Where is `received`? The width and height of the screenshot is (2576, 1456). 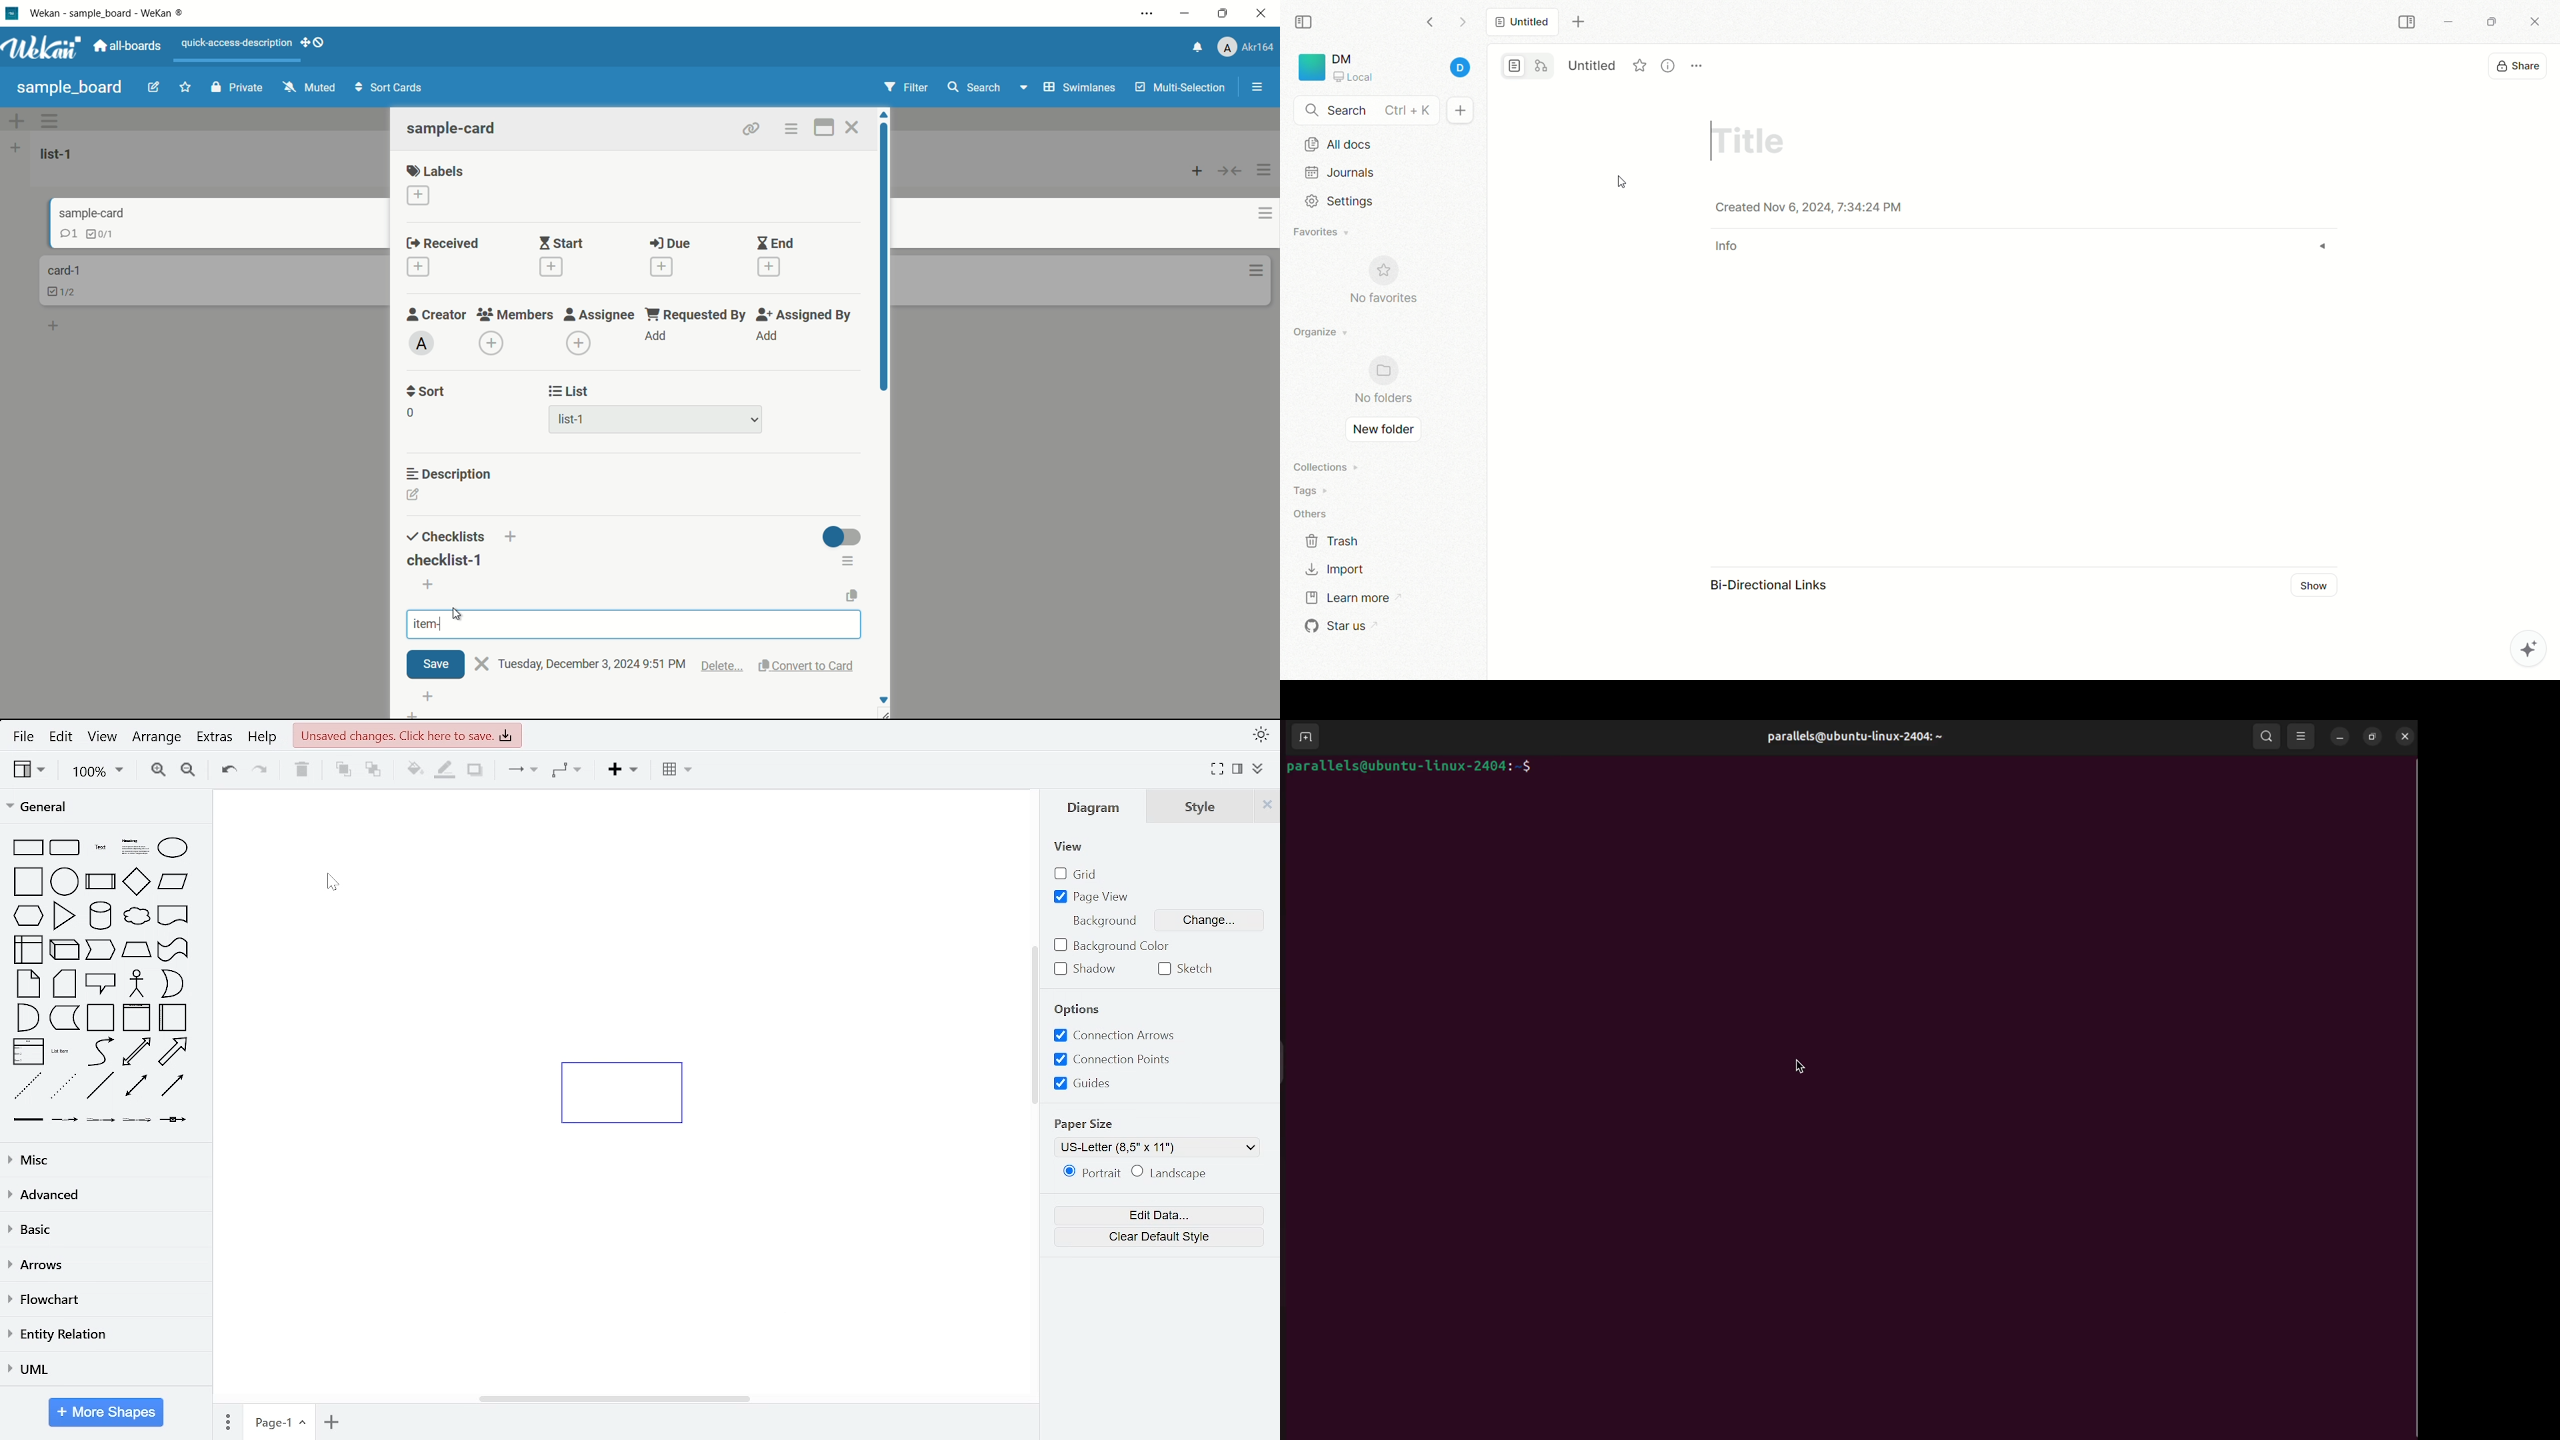
received is located at coordinates (443, 243).